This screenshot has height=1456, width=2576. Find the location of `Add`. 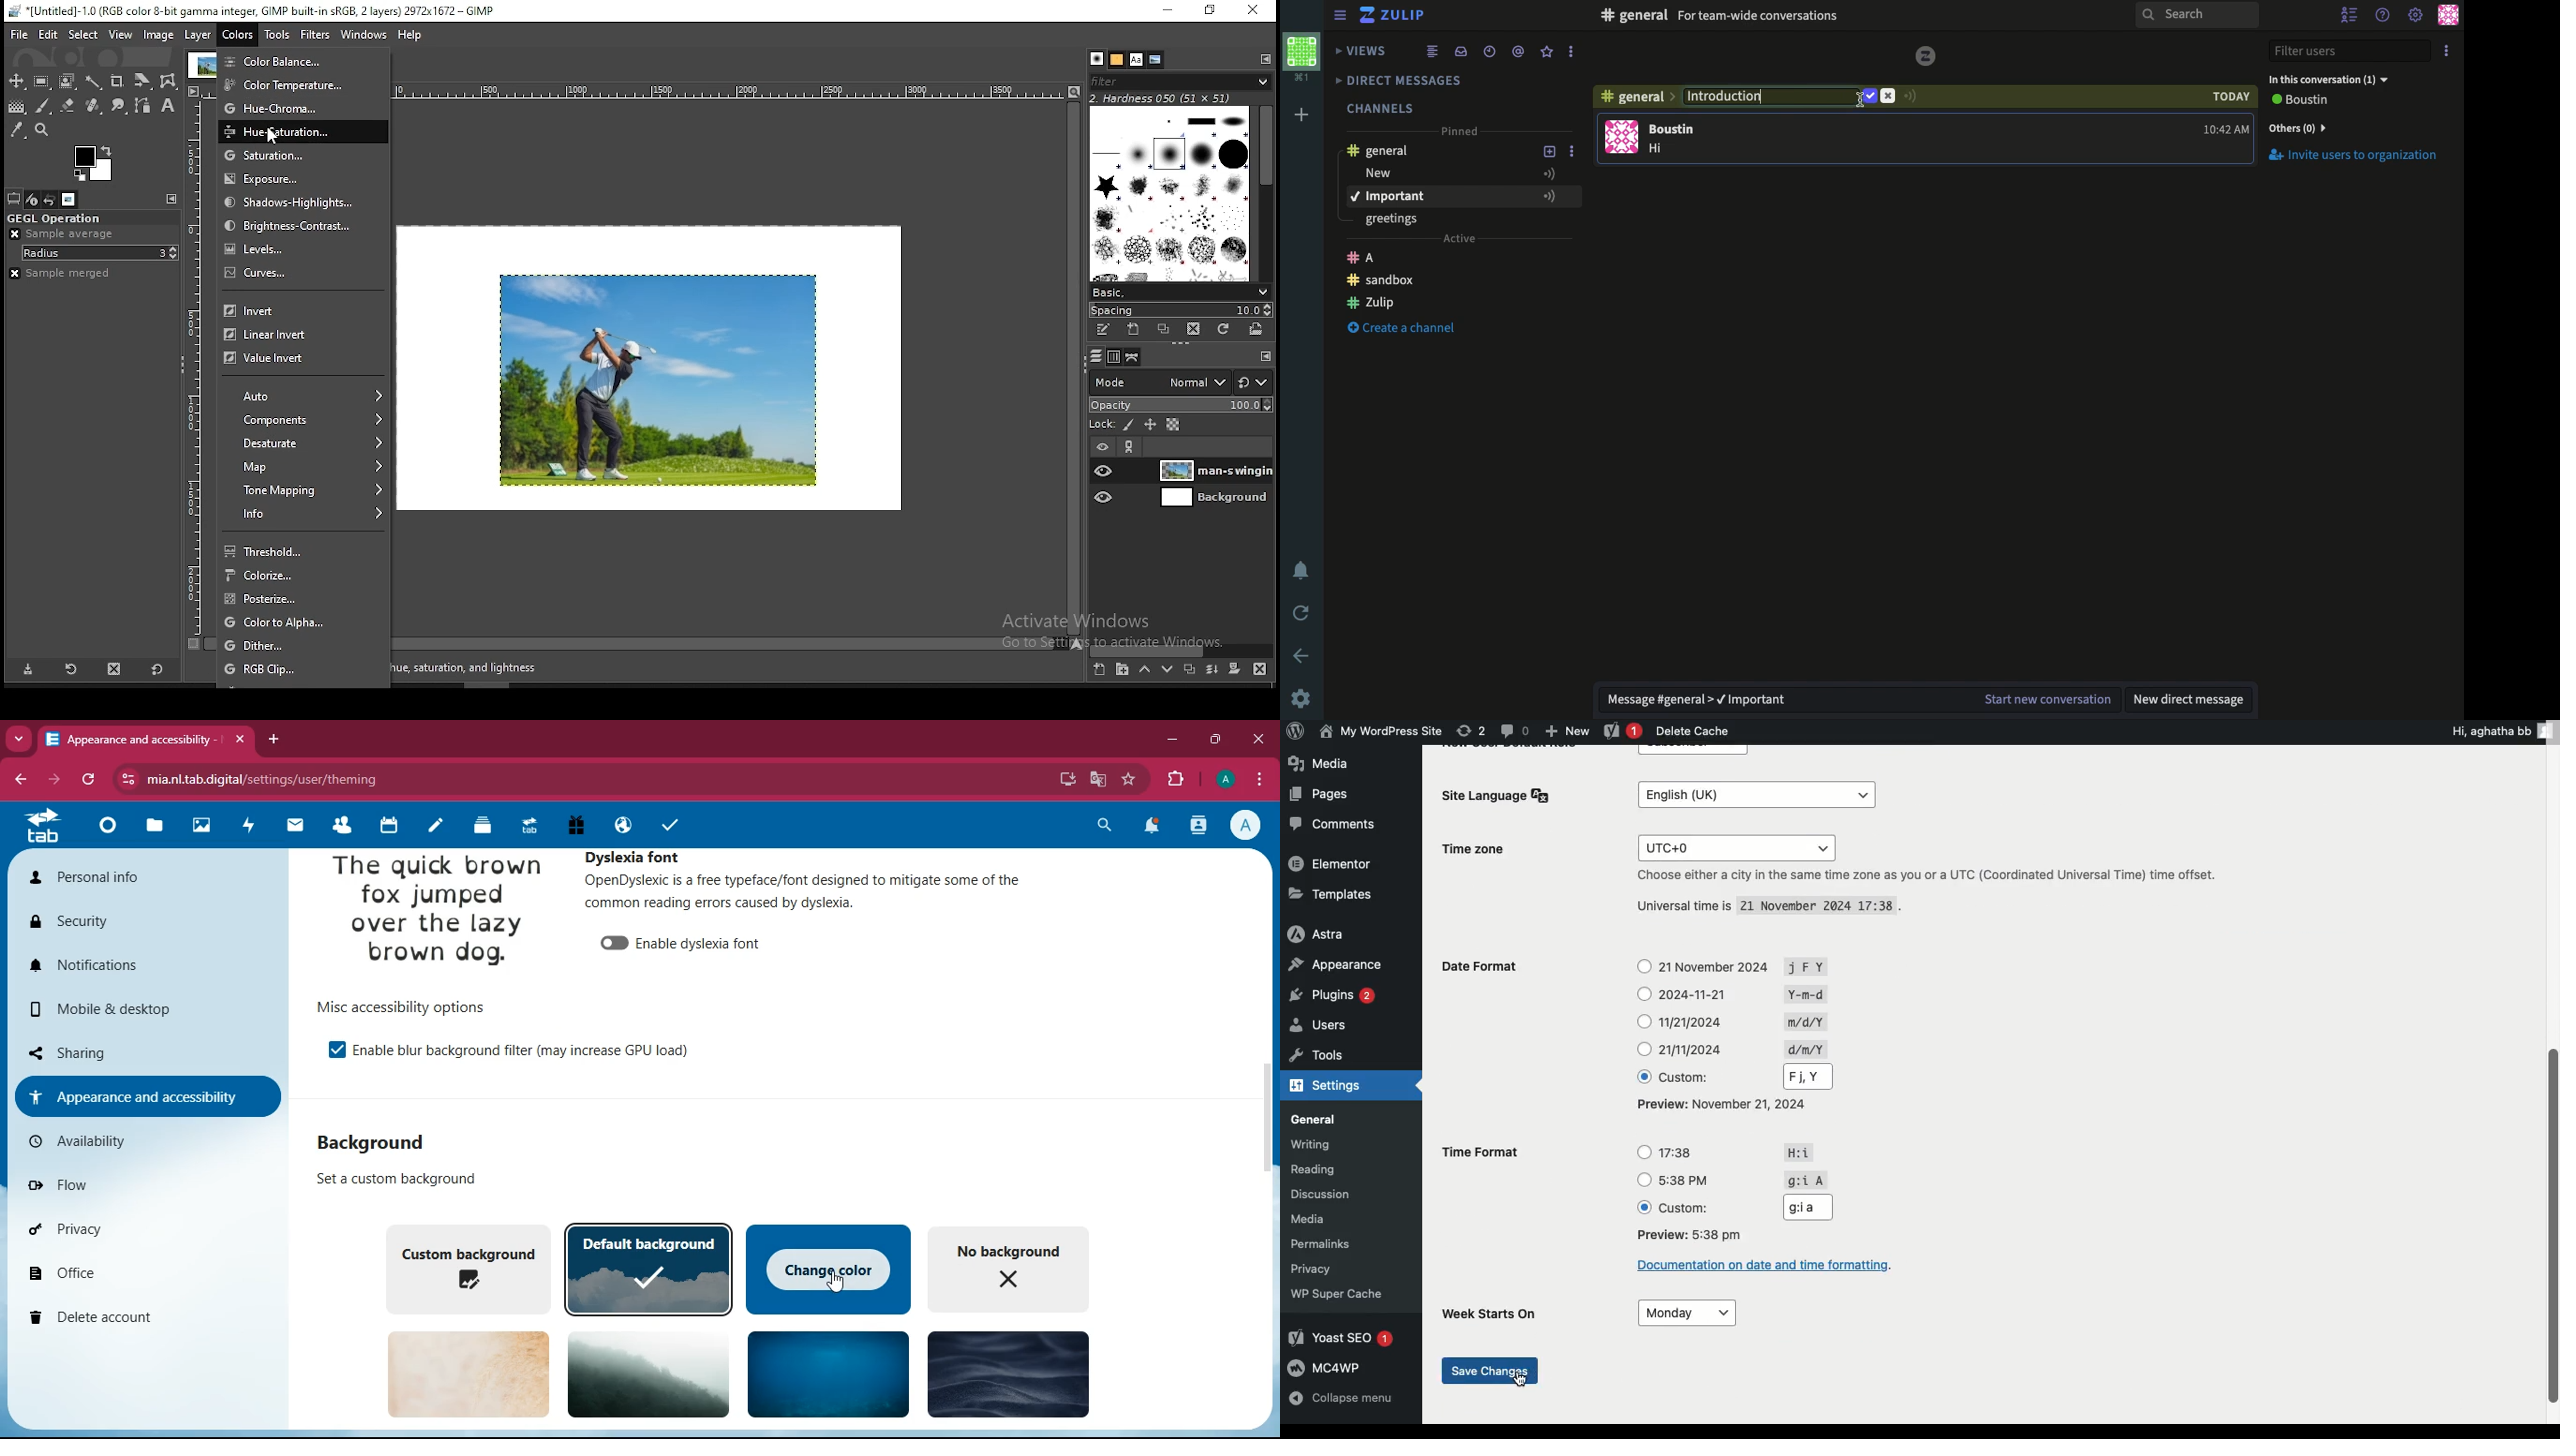

Add is located at coordinates (1550, 152).